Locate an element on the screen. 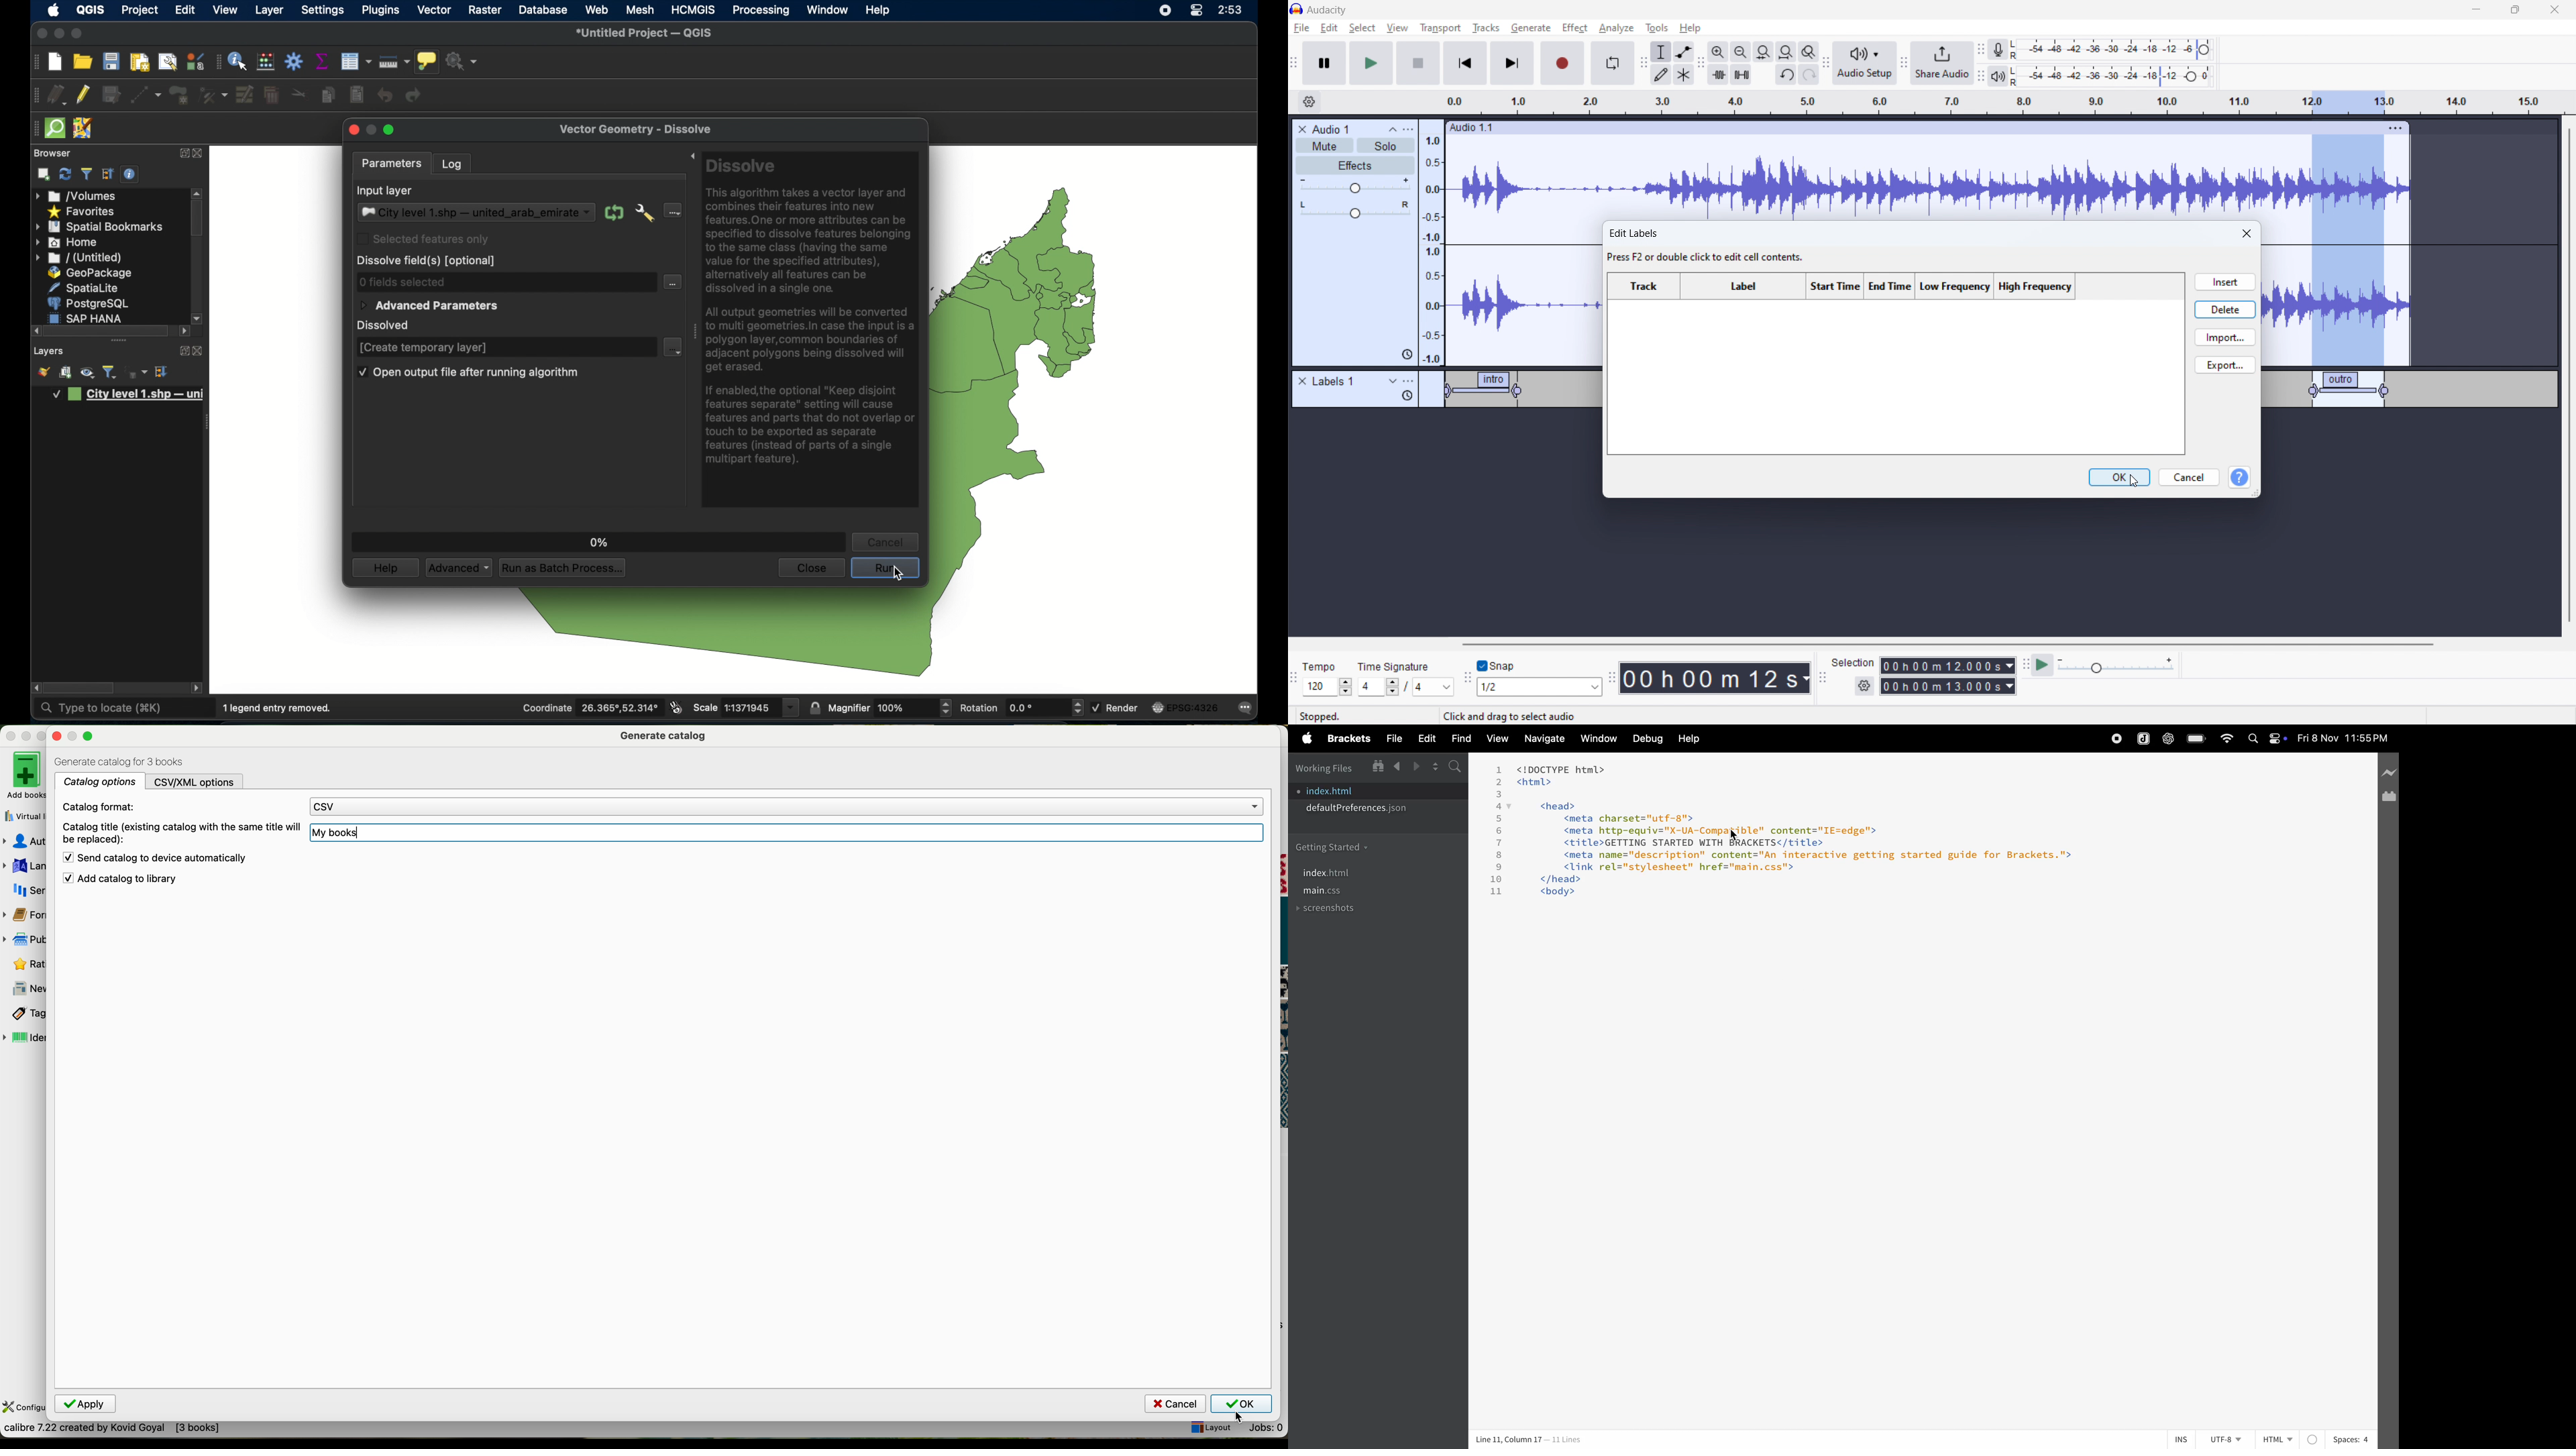 The height and width of the screenshot is (1456, 2576). share audio is located at coordinates (1941, 63).